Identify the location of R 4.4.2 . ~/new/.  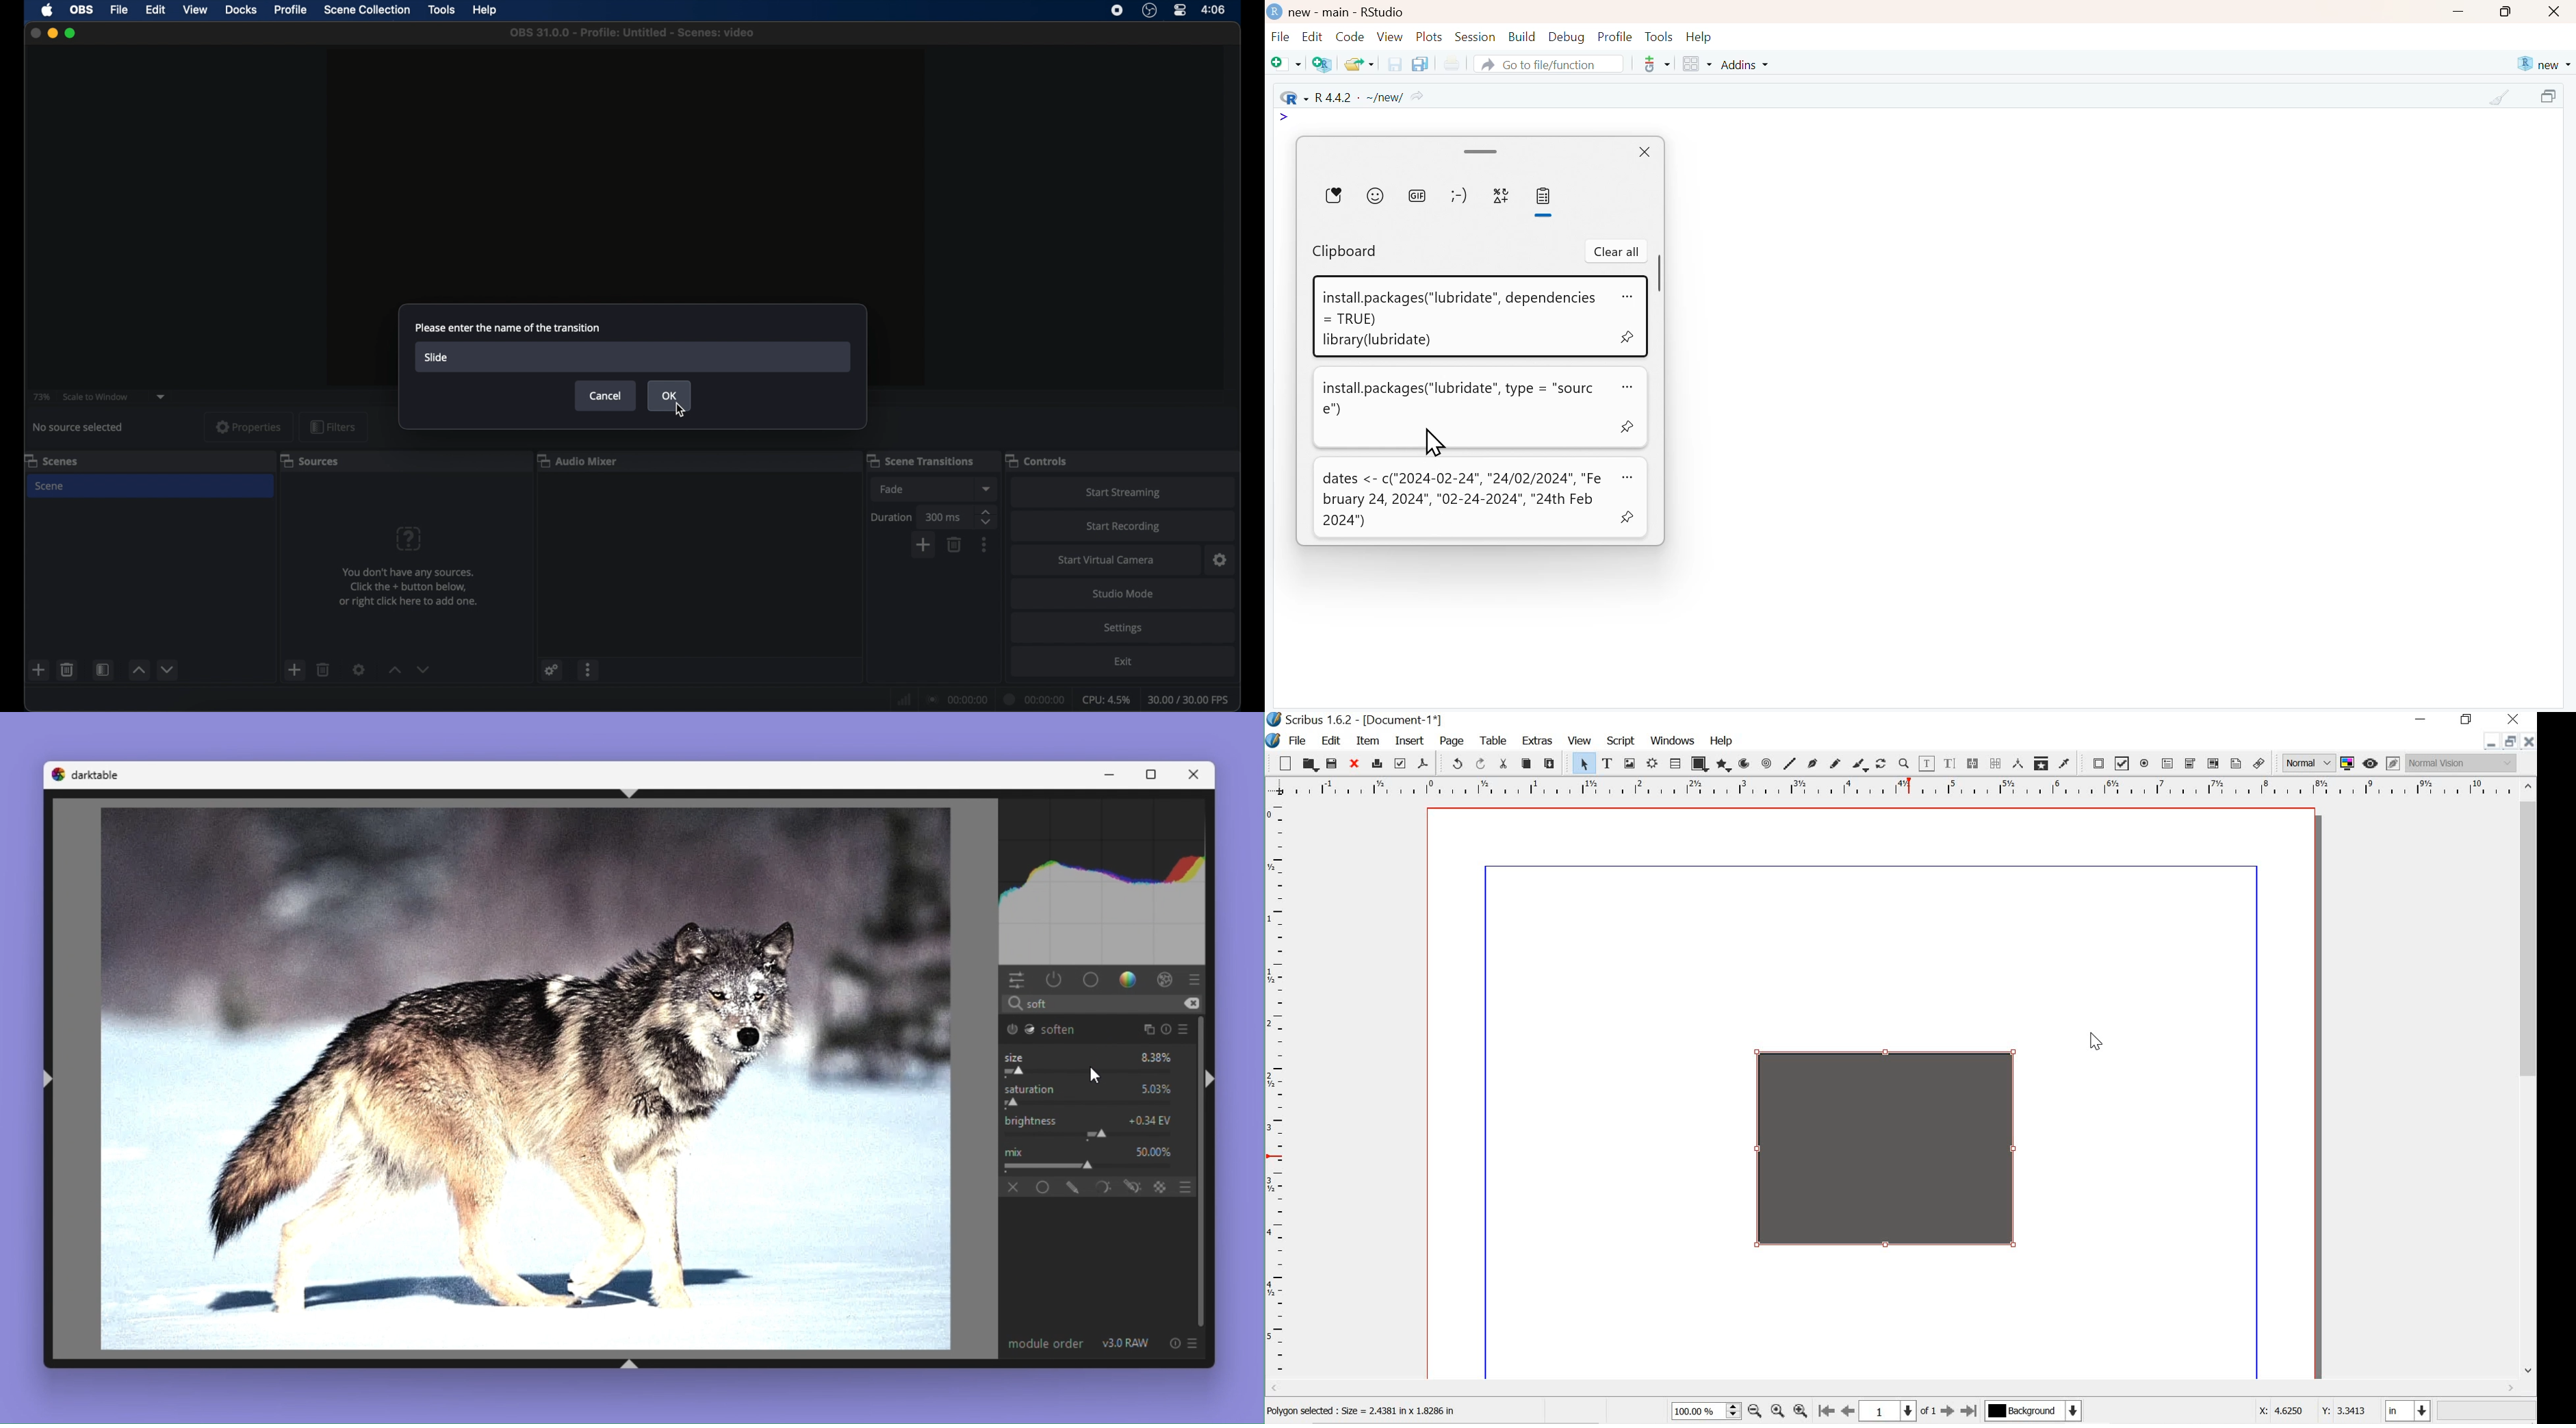
(1353, 97).